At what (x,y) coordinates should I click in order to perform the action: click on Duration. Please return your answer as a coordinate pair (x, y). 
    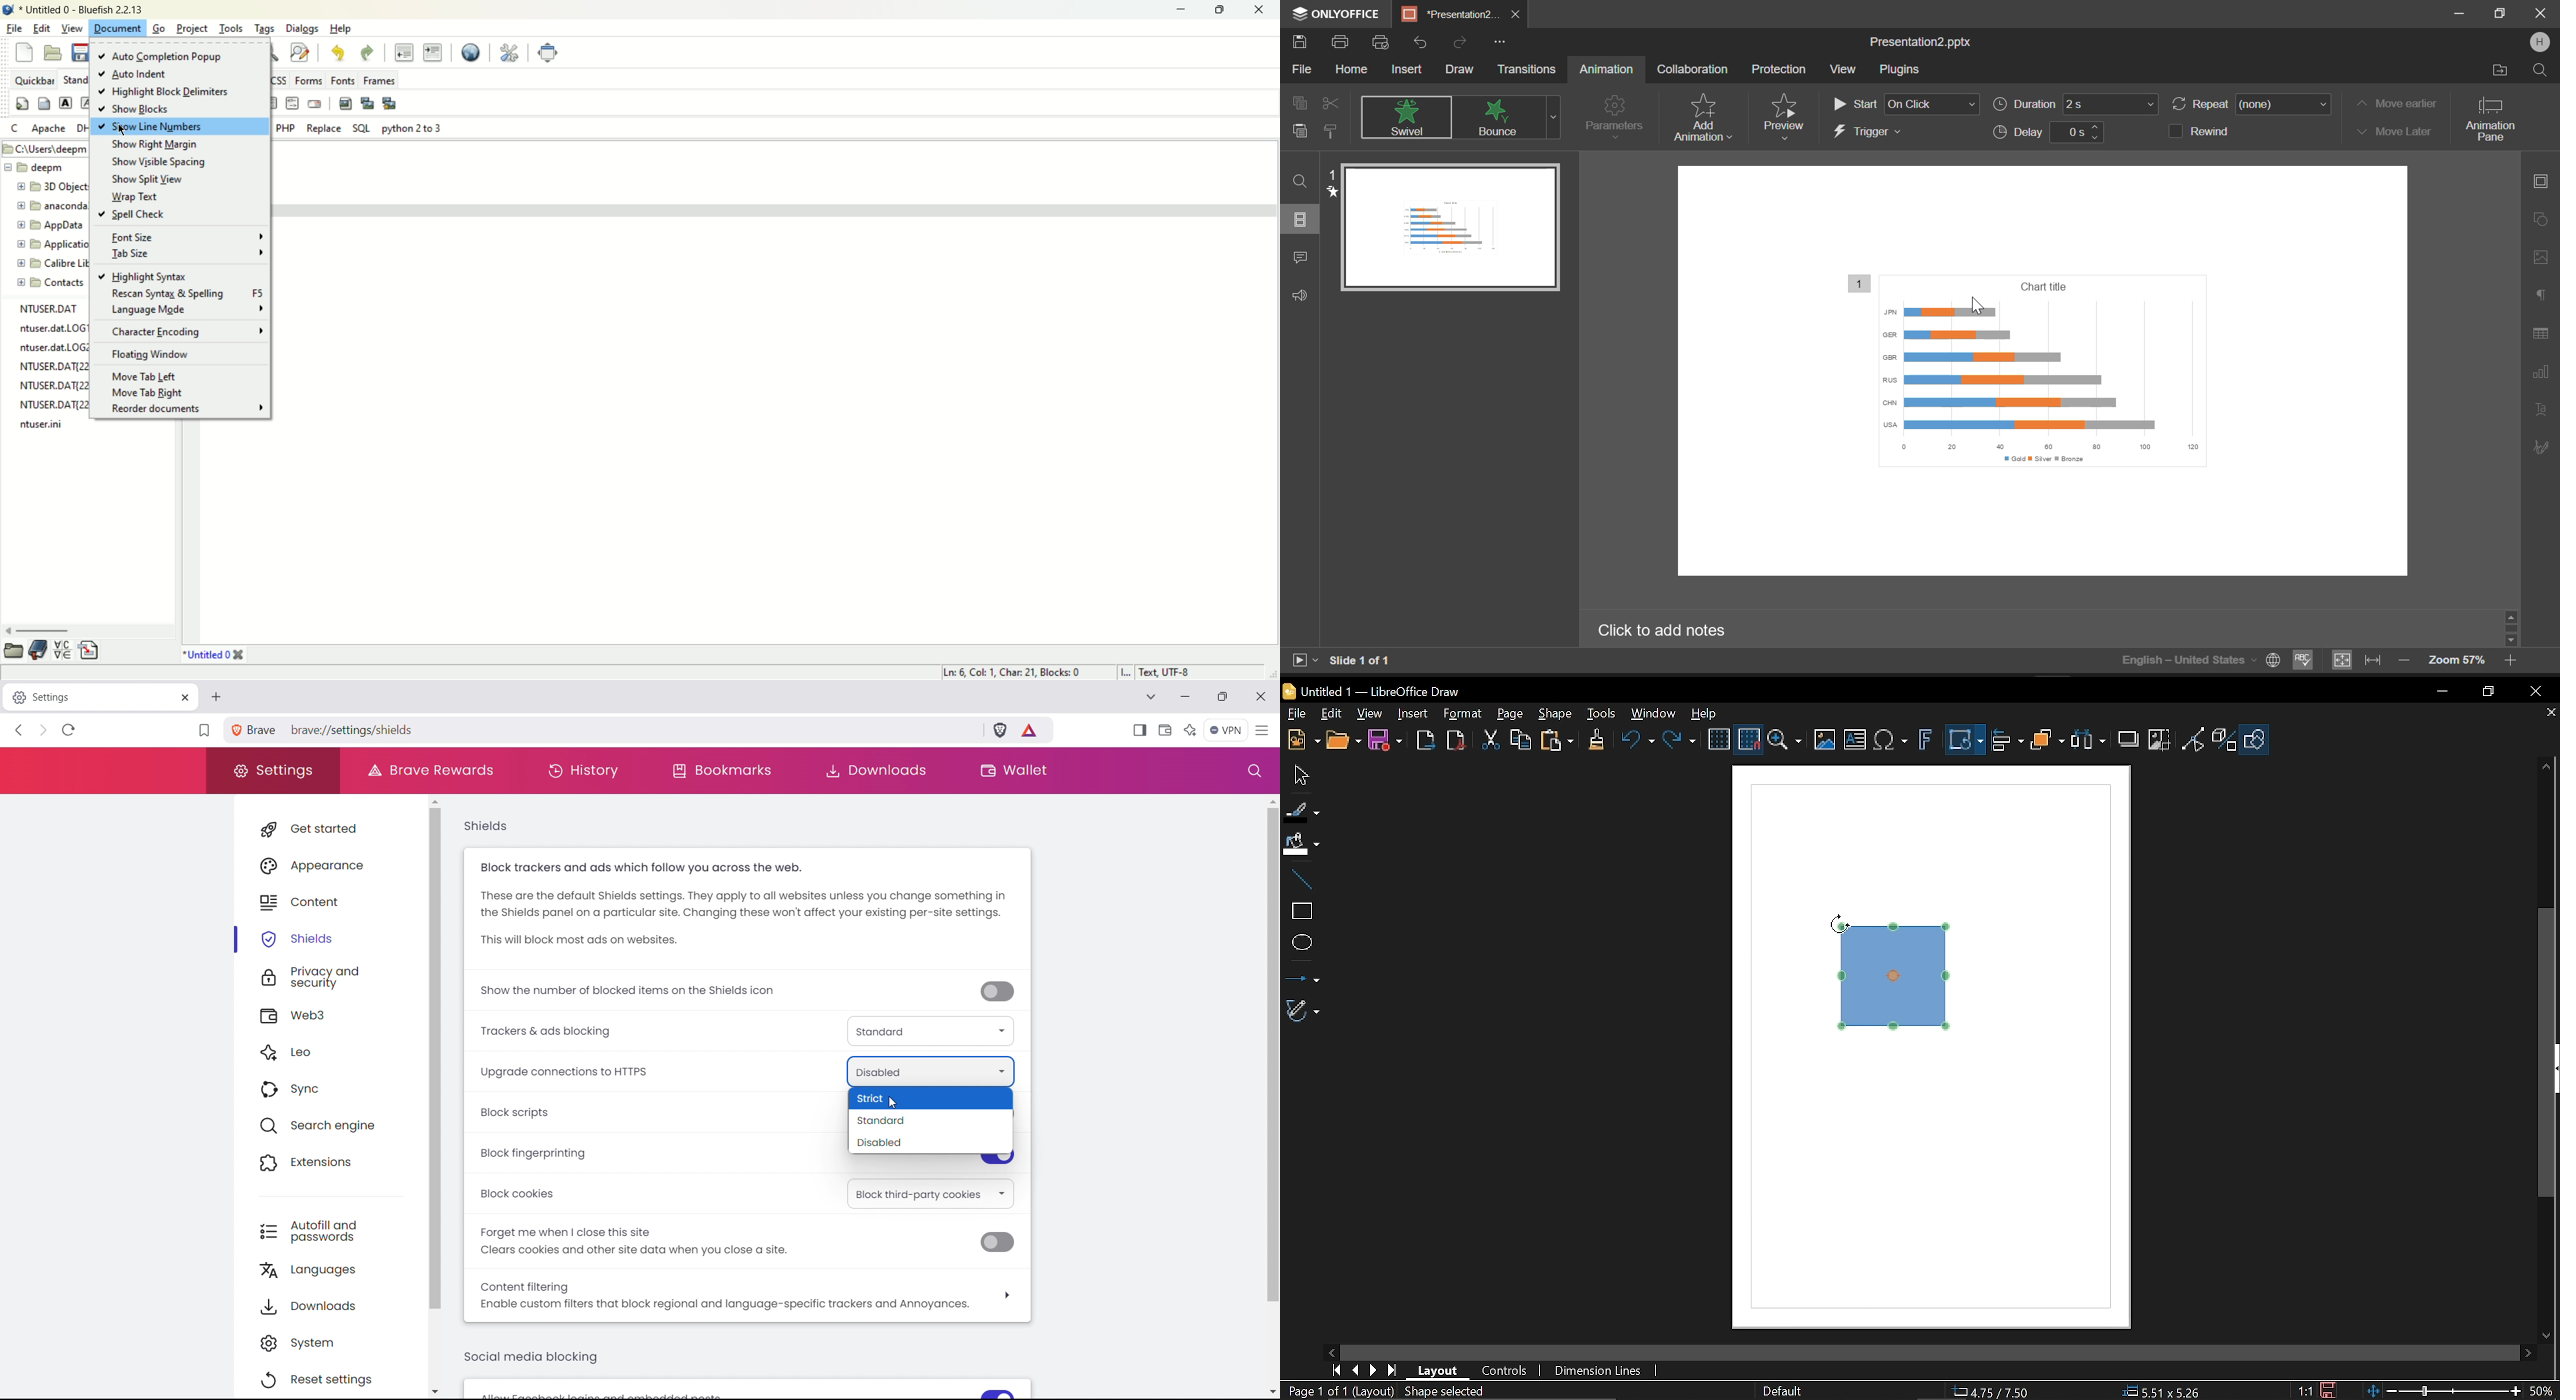
    Looking at the image, I should click on (2077, 107).